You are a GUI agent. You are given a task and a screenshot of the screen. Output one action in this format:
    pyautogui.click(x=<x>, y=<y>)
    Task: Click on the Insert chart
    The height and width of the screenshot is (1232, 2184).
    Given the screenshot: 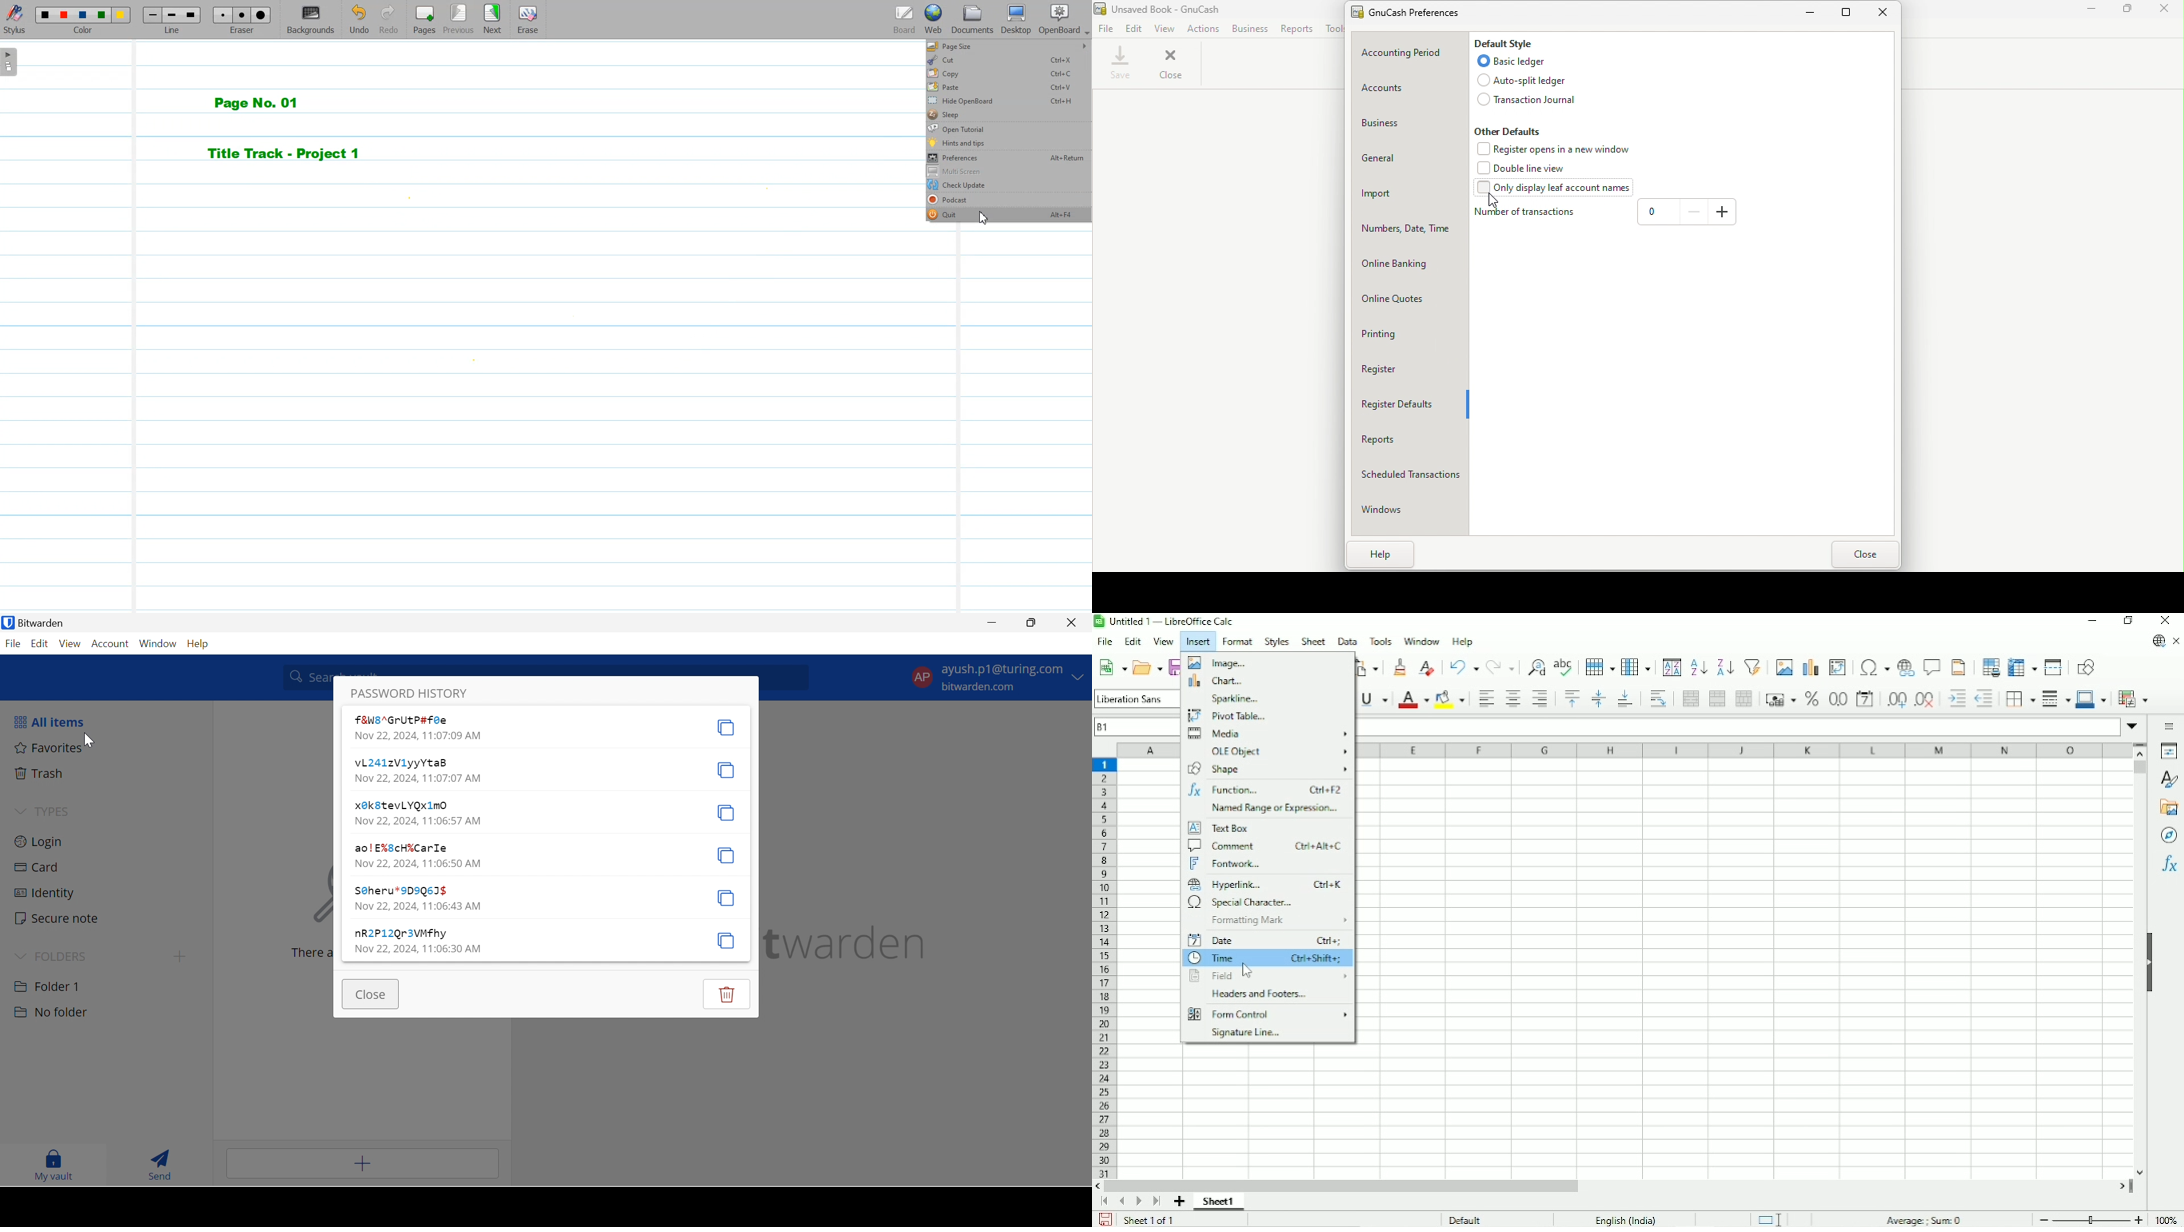 What is the action you would take?
    pyautogui.click(x=1811, y=664)
    